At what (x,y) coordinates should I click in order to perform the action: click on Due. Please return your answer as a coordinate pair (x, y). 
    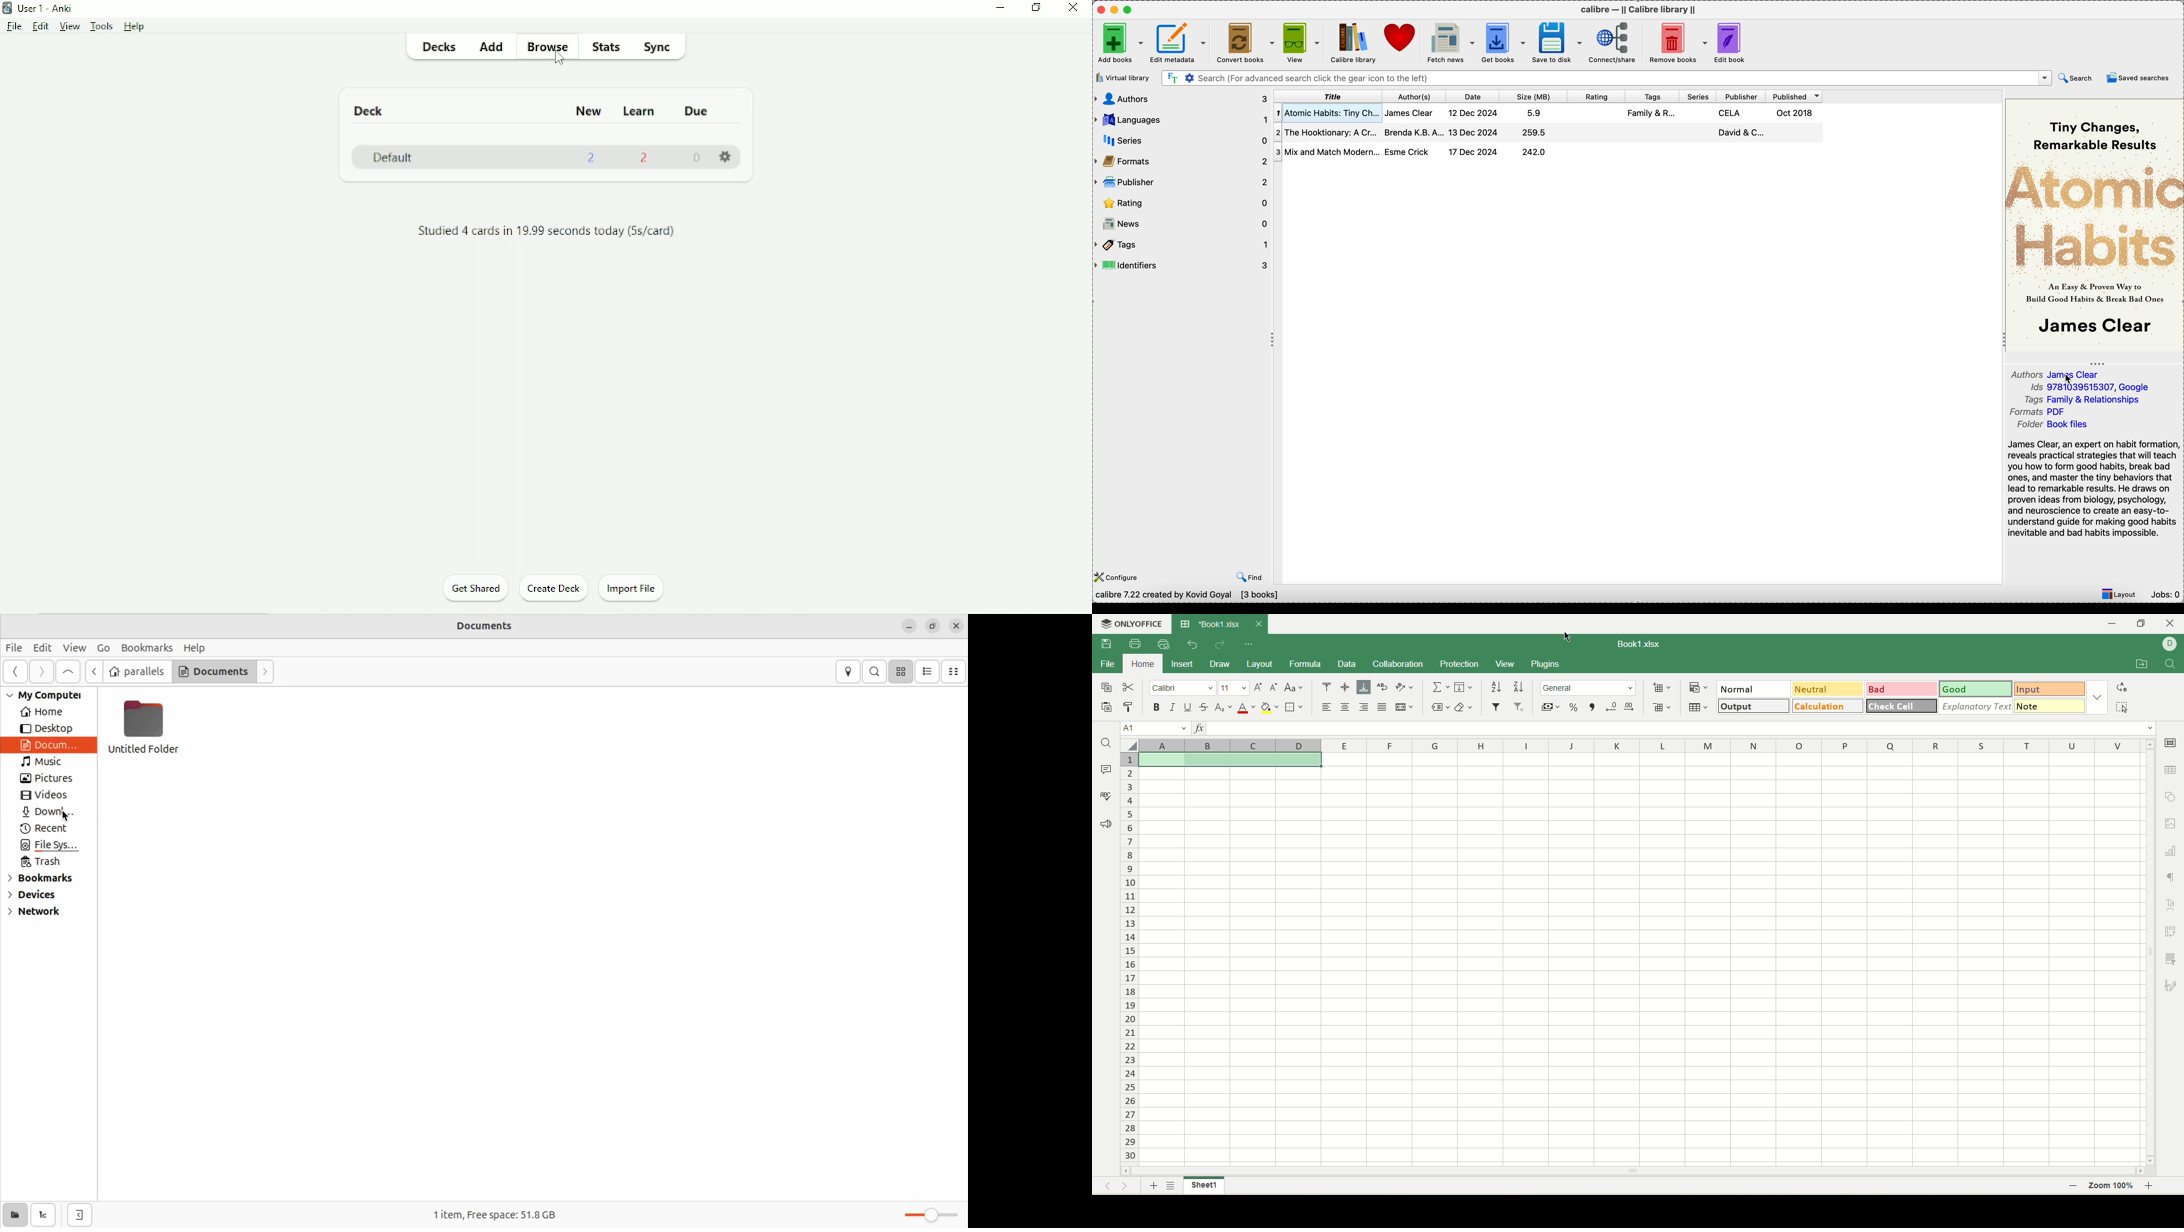
    Looking at the image, I should click on (698, 111).